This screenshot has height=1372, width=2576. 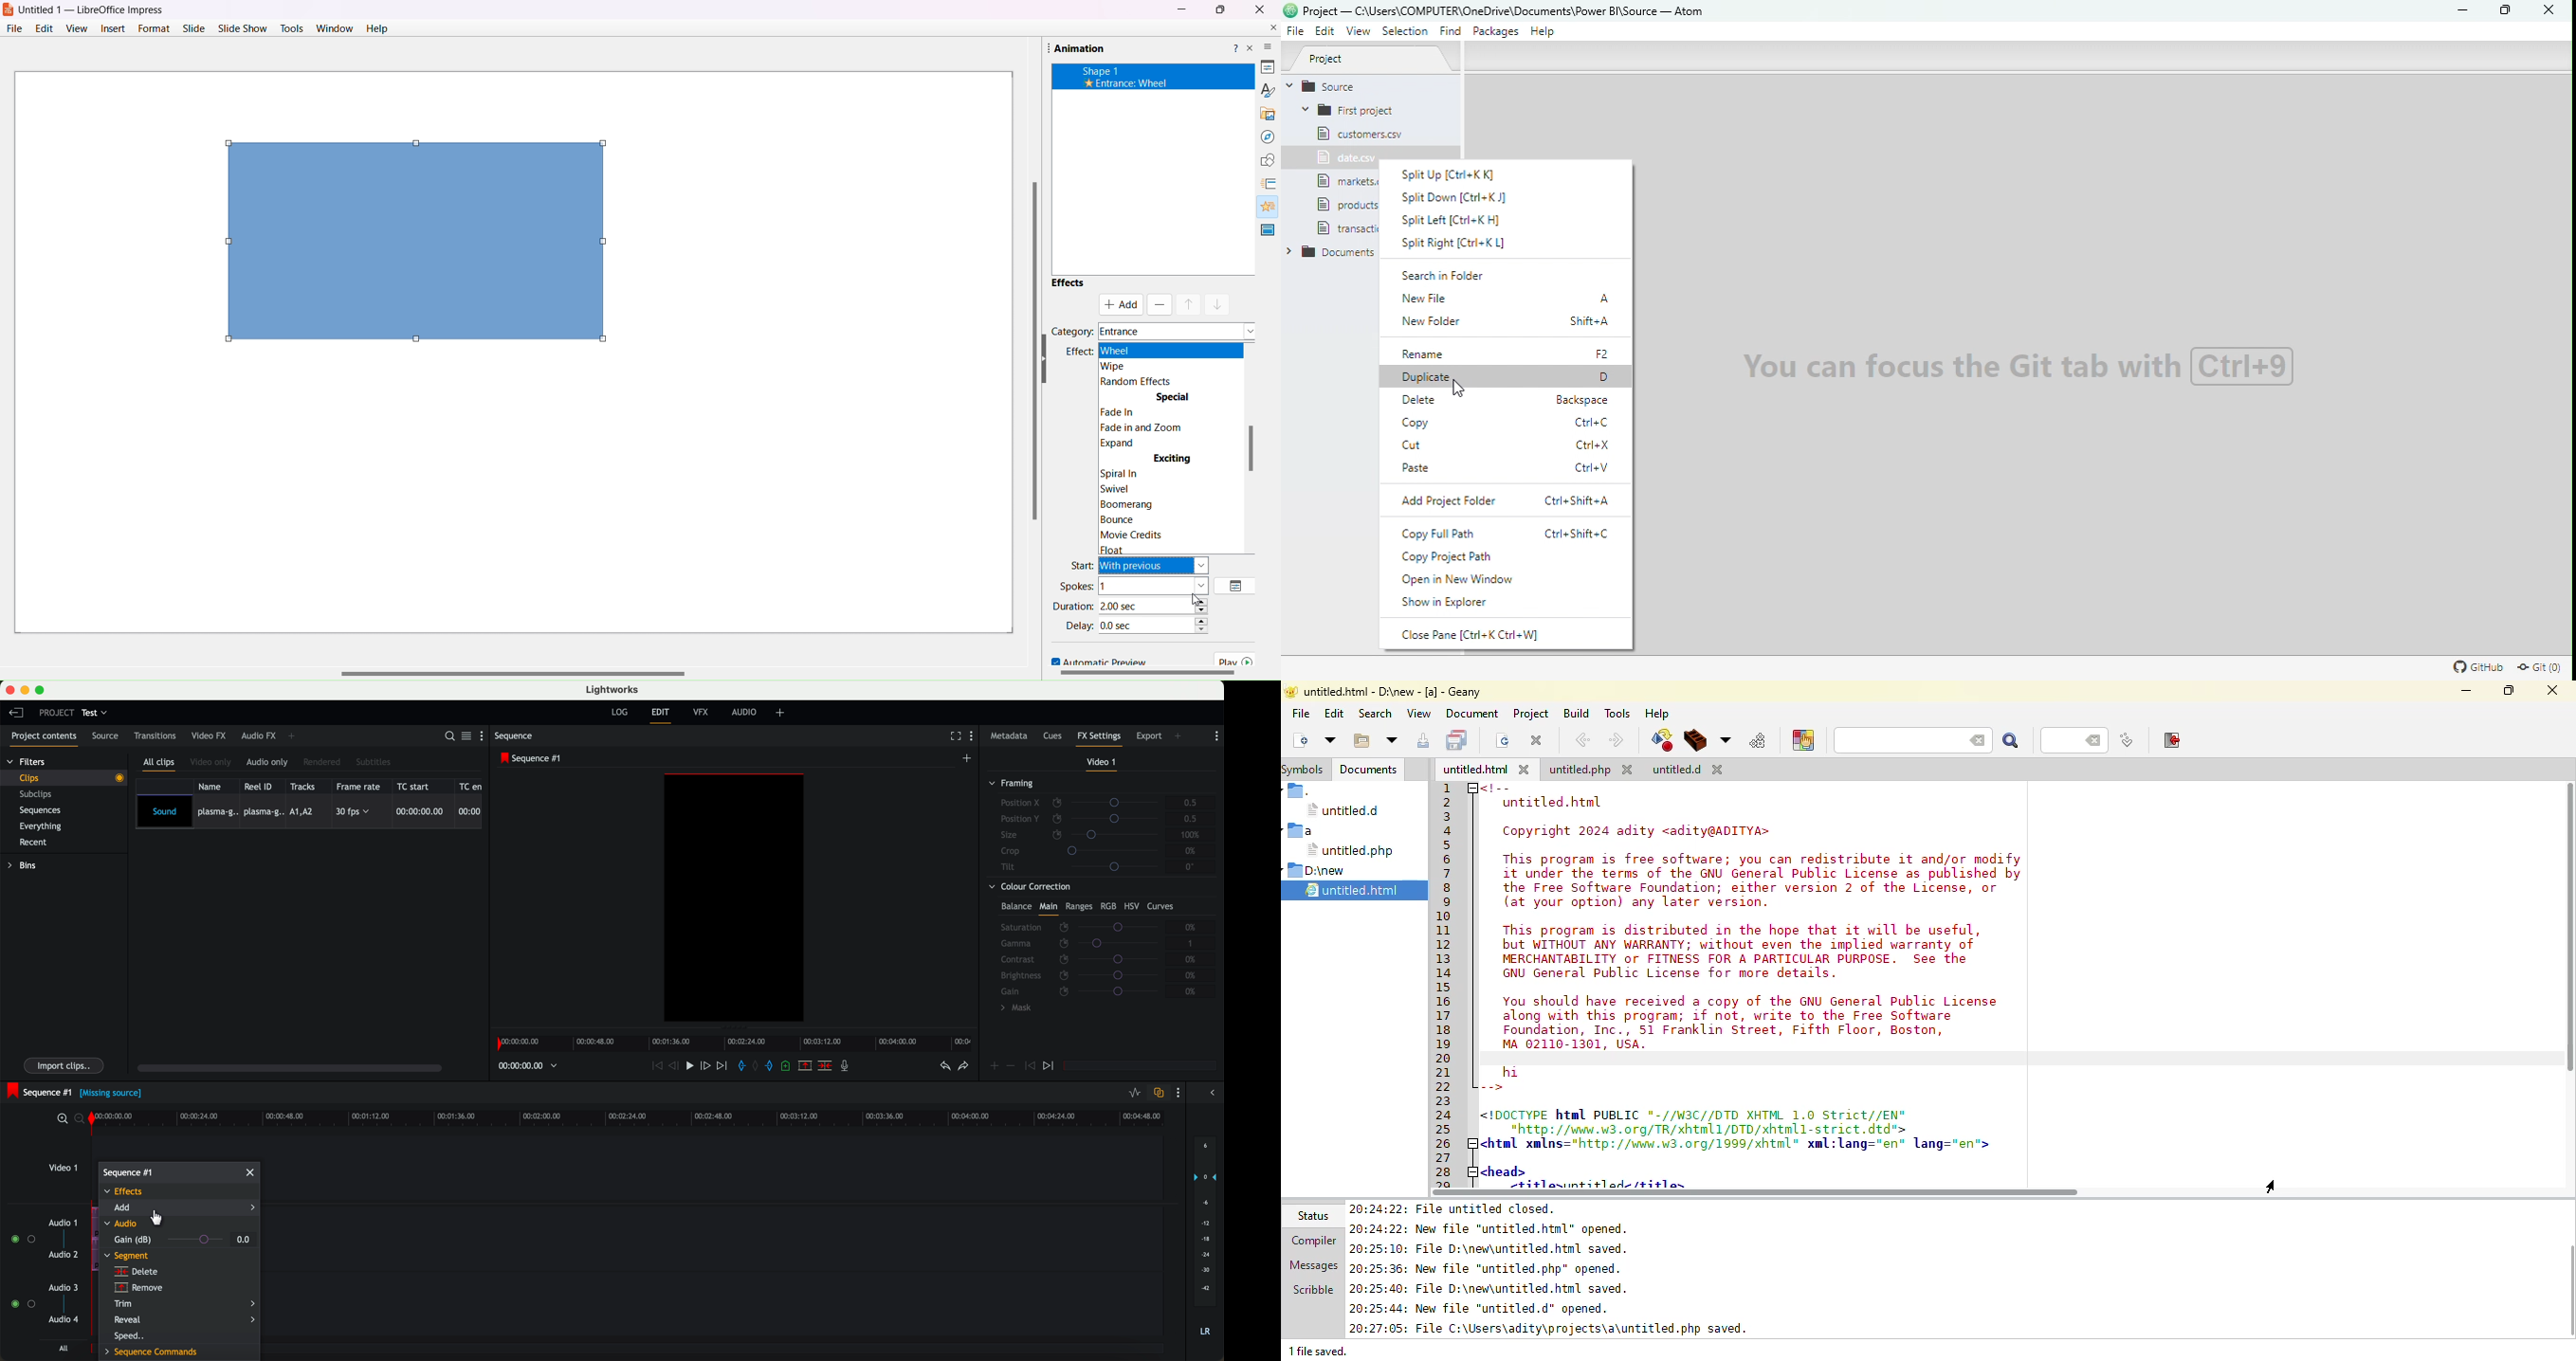 What do you see at coordinates (418, 787) in the screenshot?
I see `TC start` at bounding box center [418, 787].